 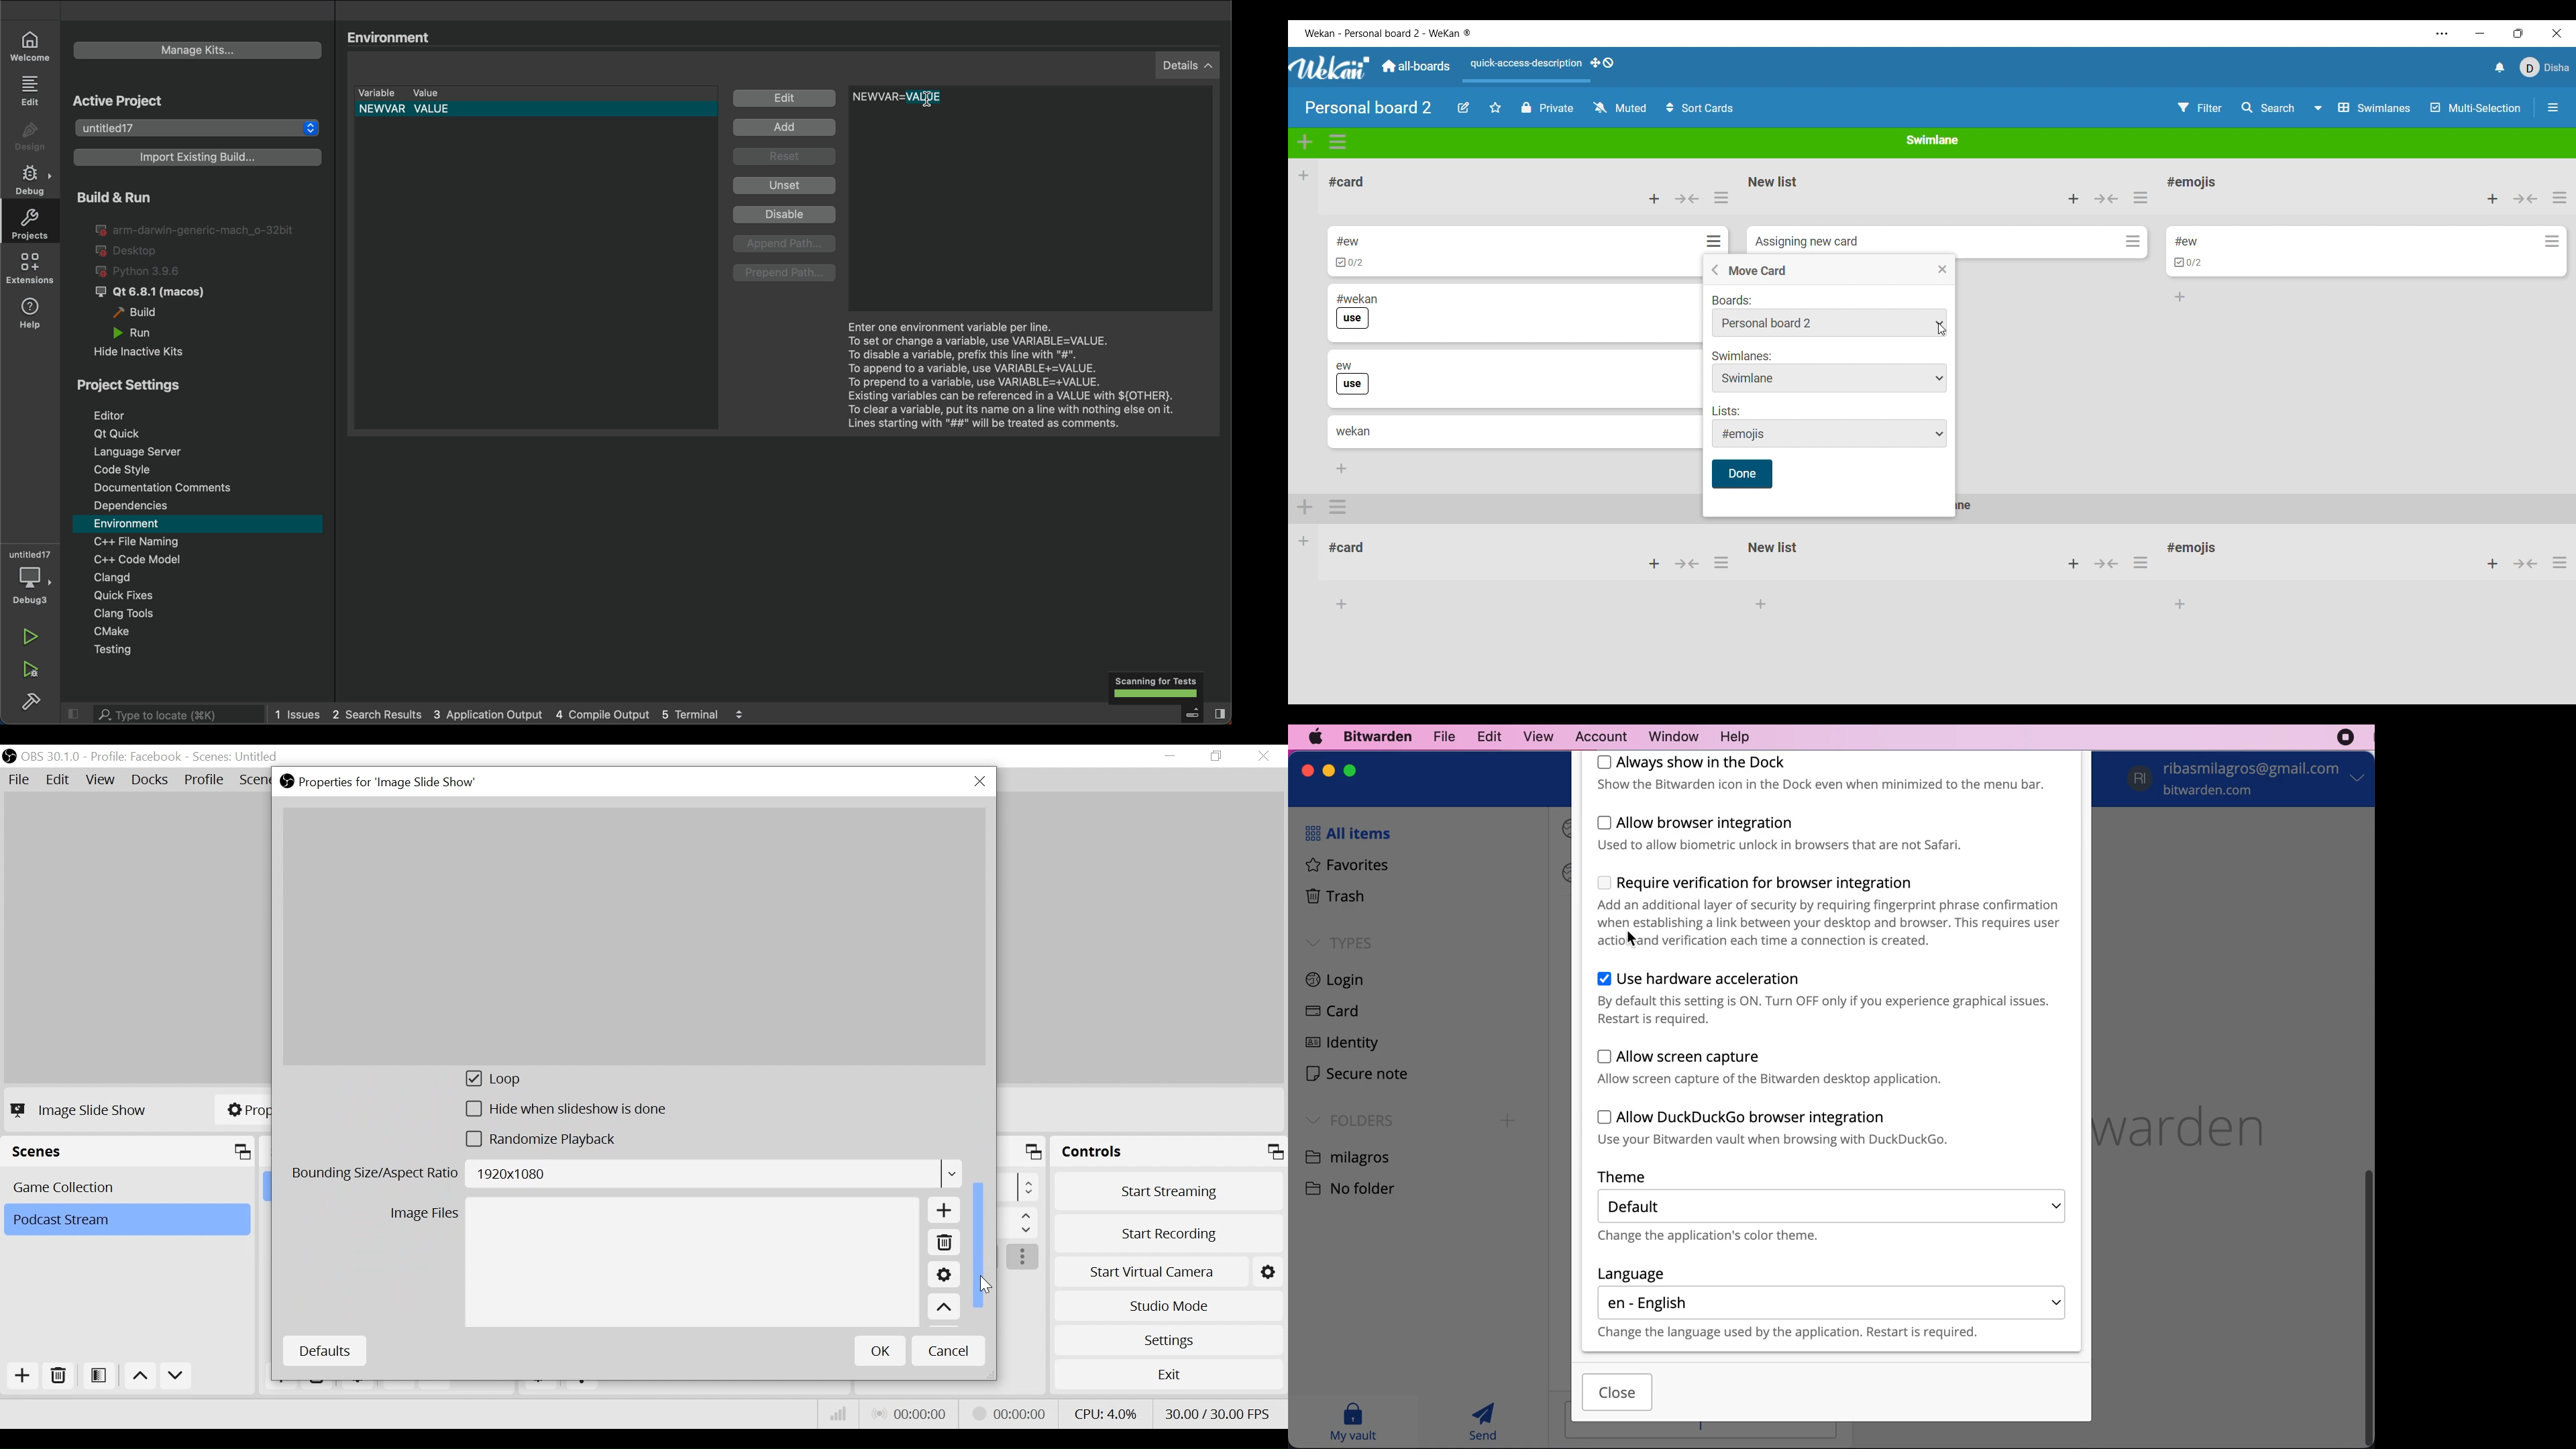 I want to click on Open Scene Filter, so click(x=101, y=1377).